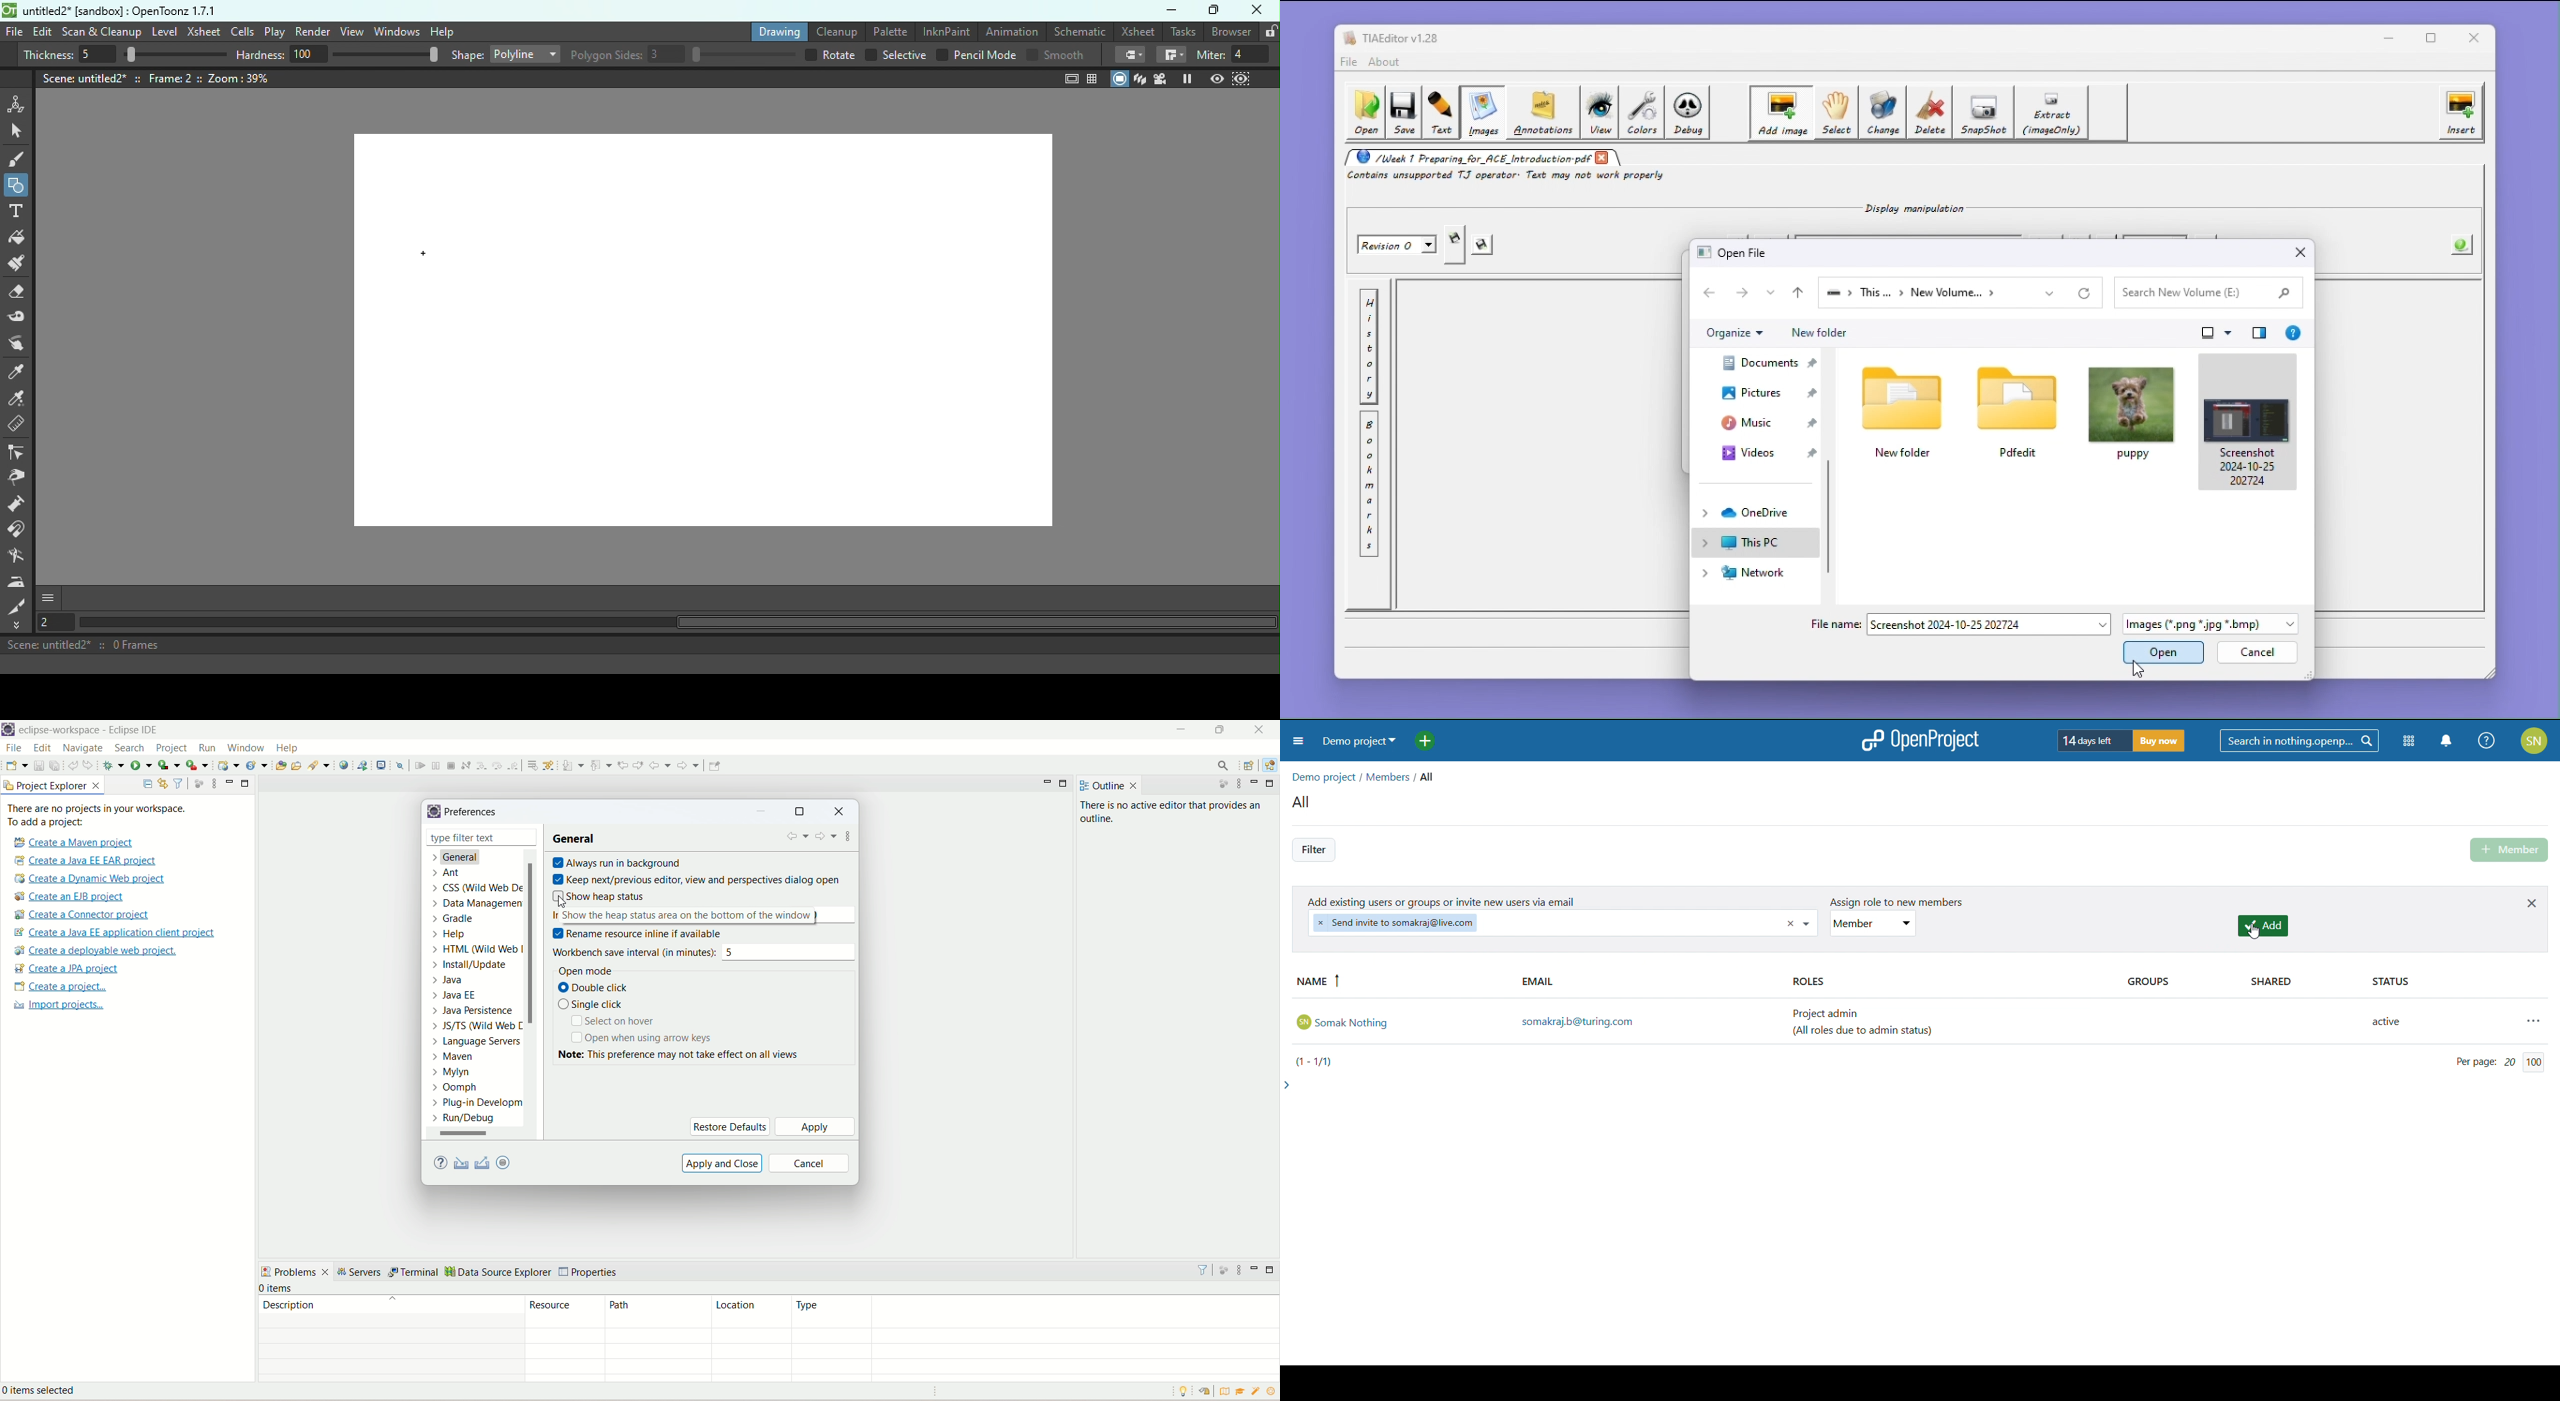 The width and height of the screenshot is (2576, 1428). I want to click on minimize, so click(229, 782).